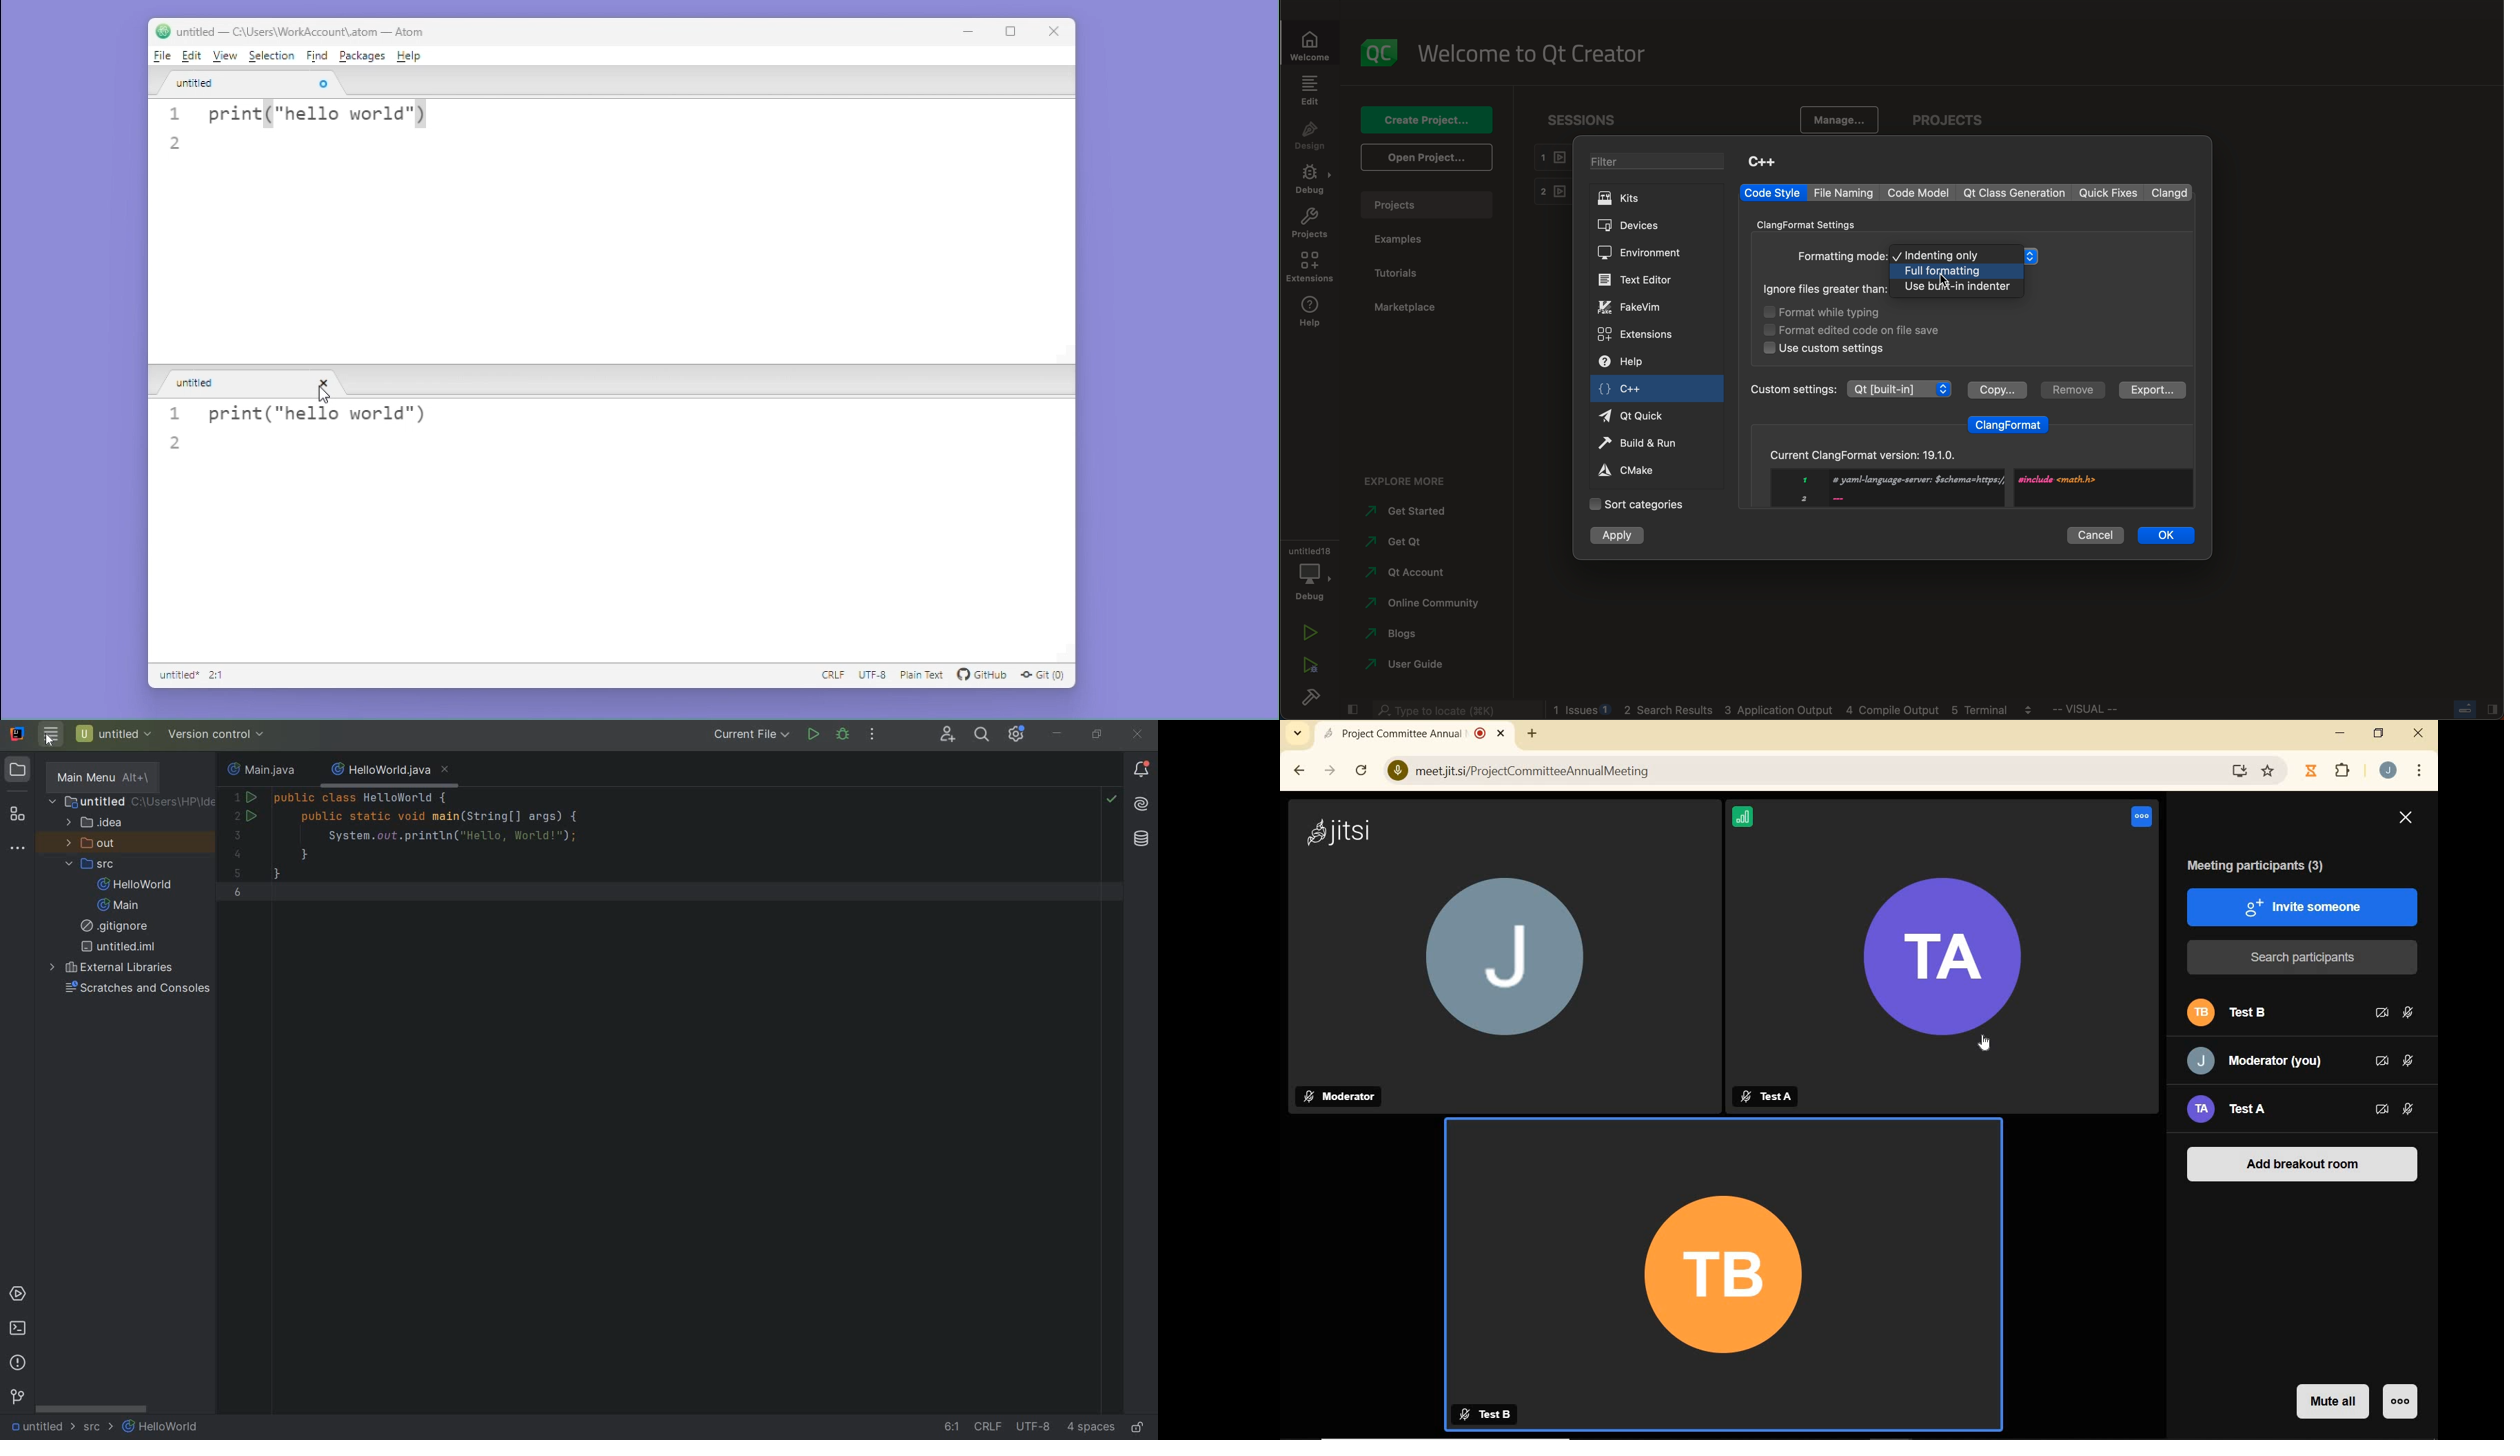 The width and height of the screenshot is (2520, 1456). I want to click on environment, so click(1639, 252).